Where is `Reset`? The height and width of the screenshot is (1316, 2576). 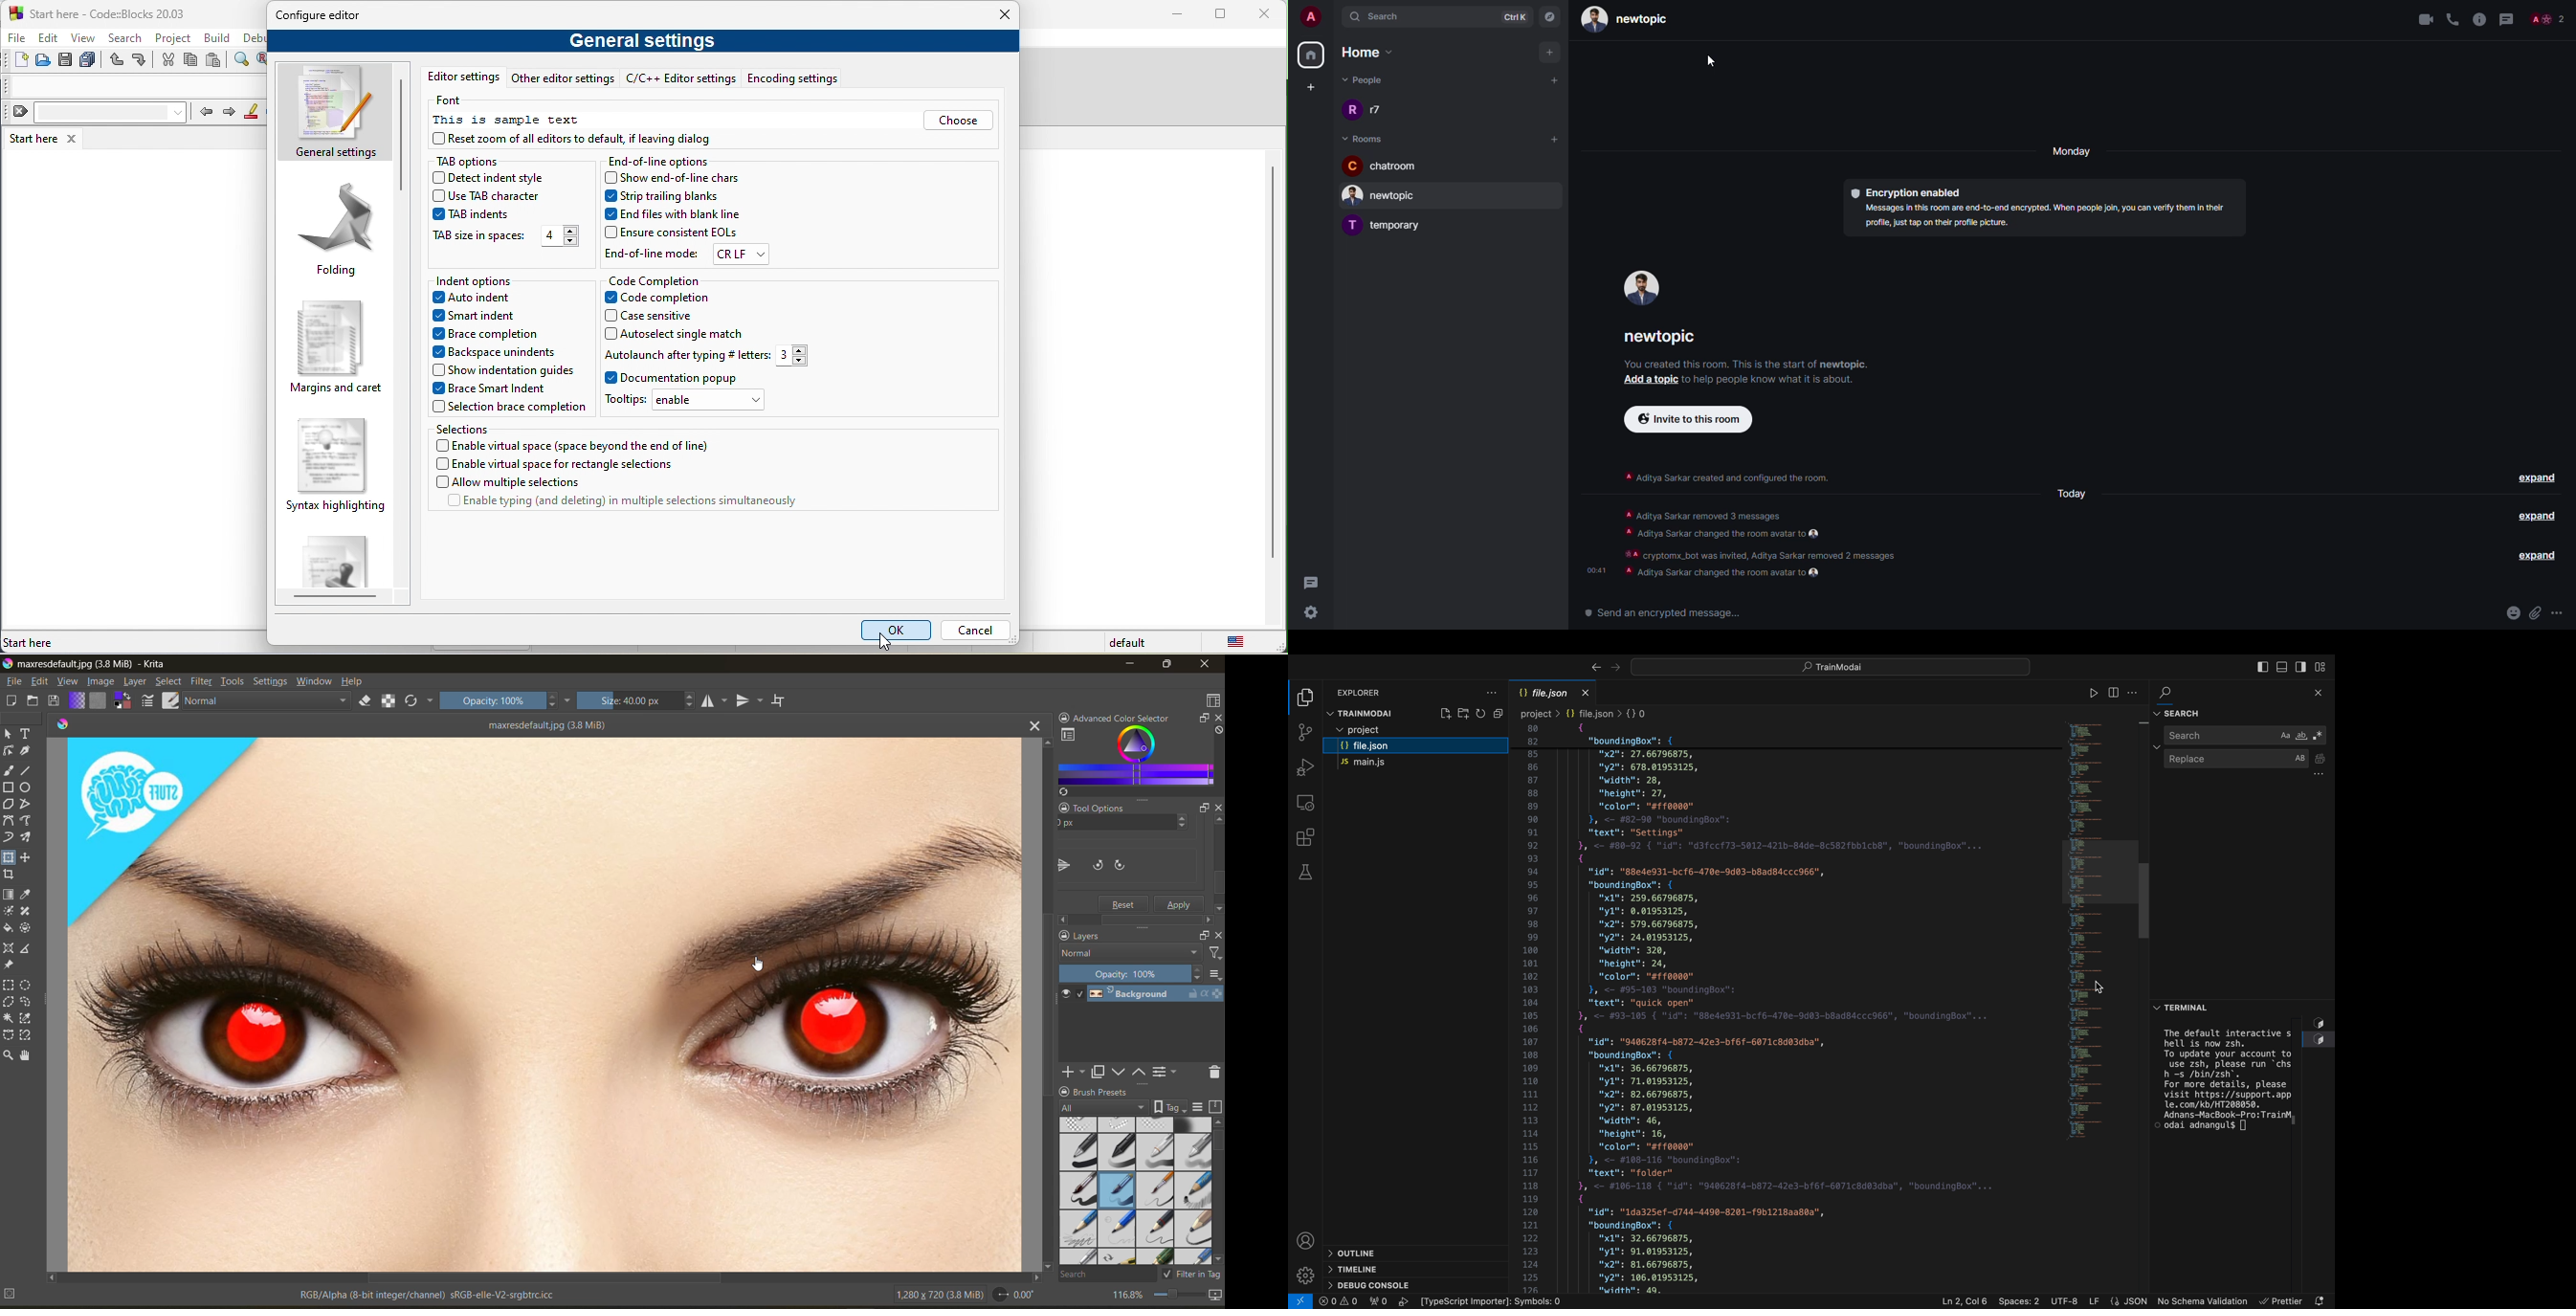 Reset is located at coordinates (1127, 906).